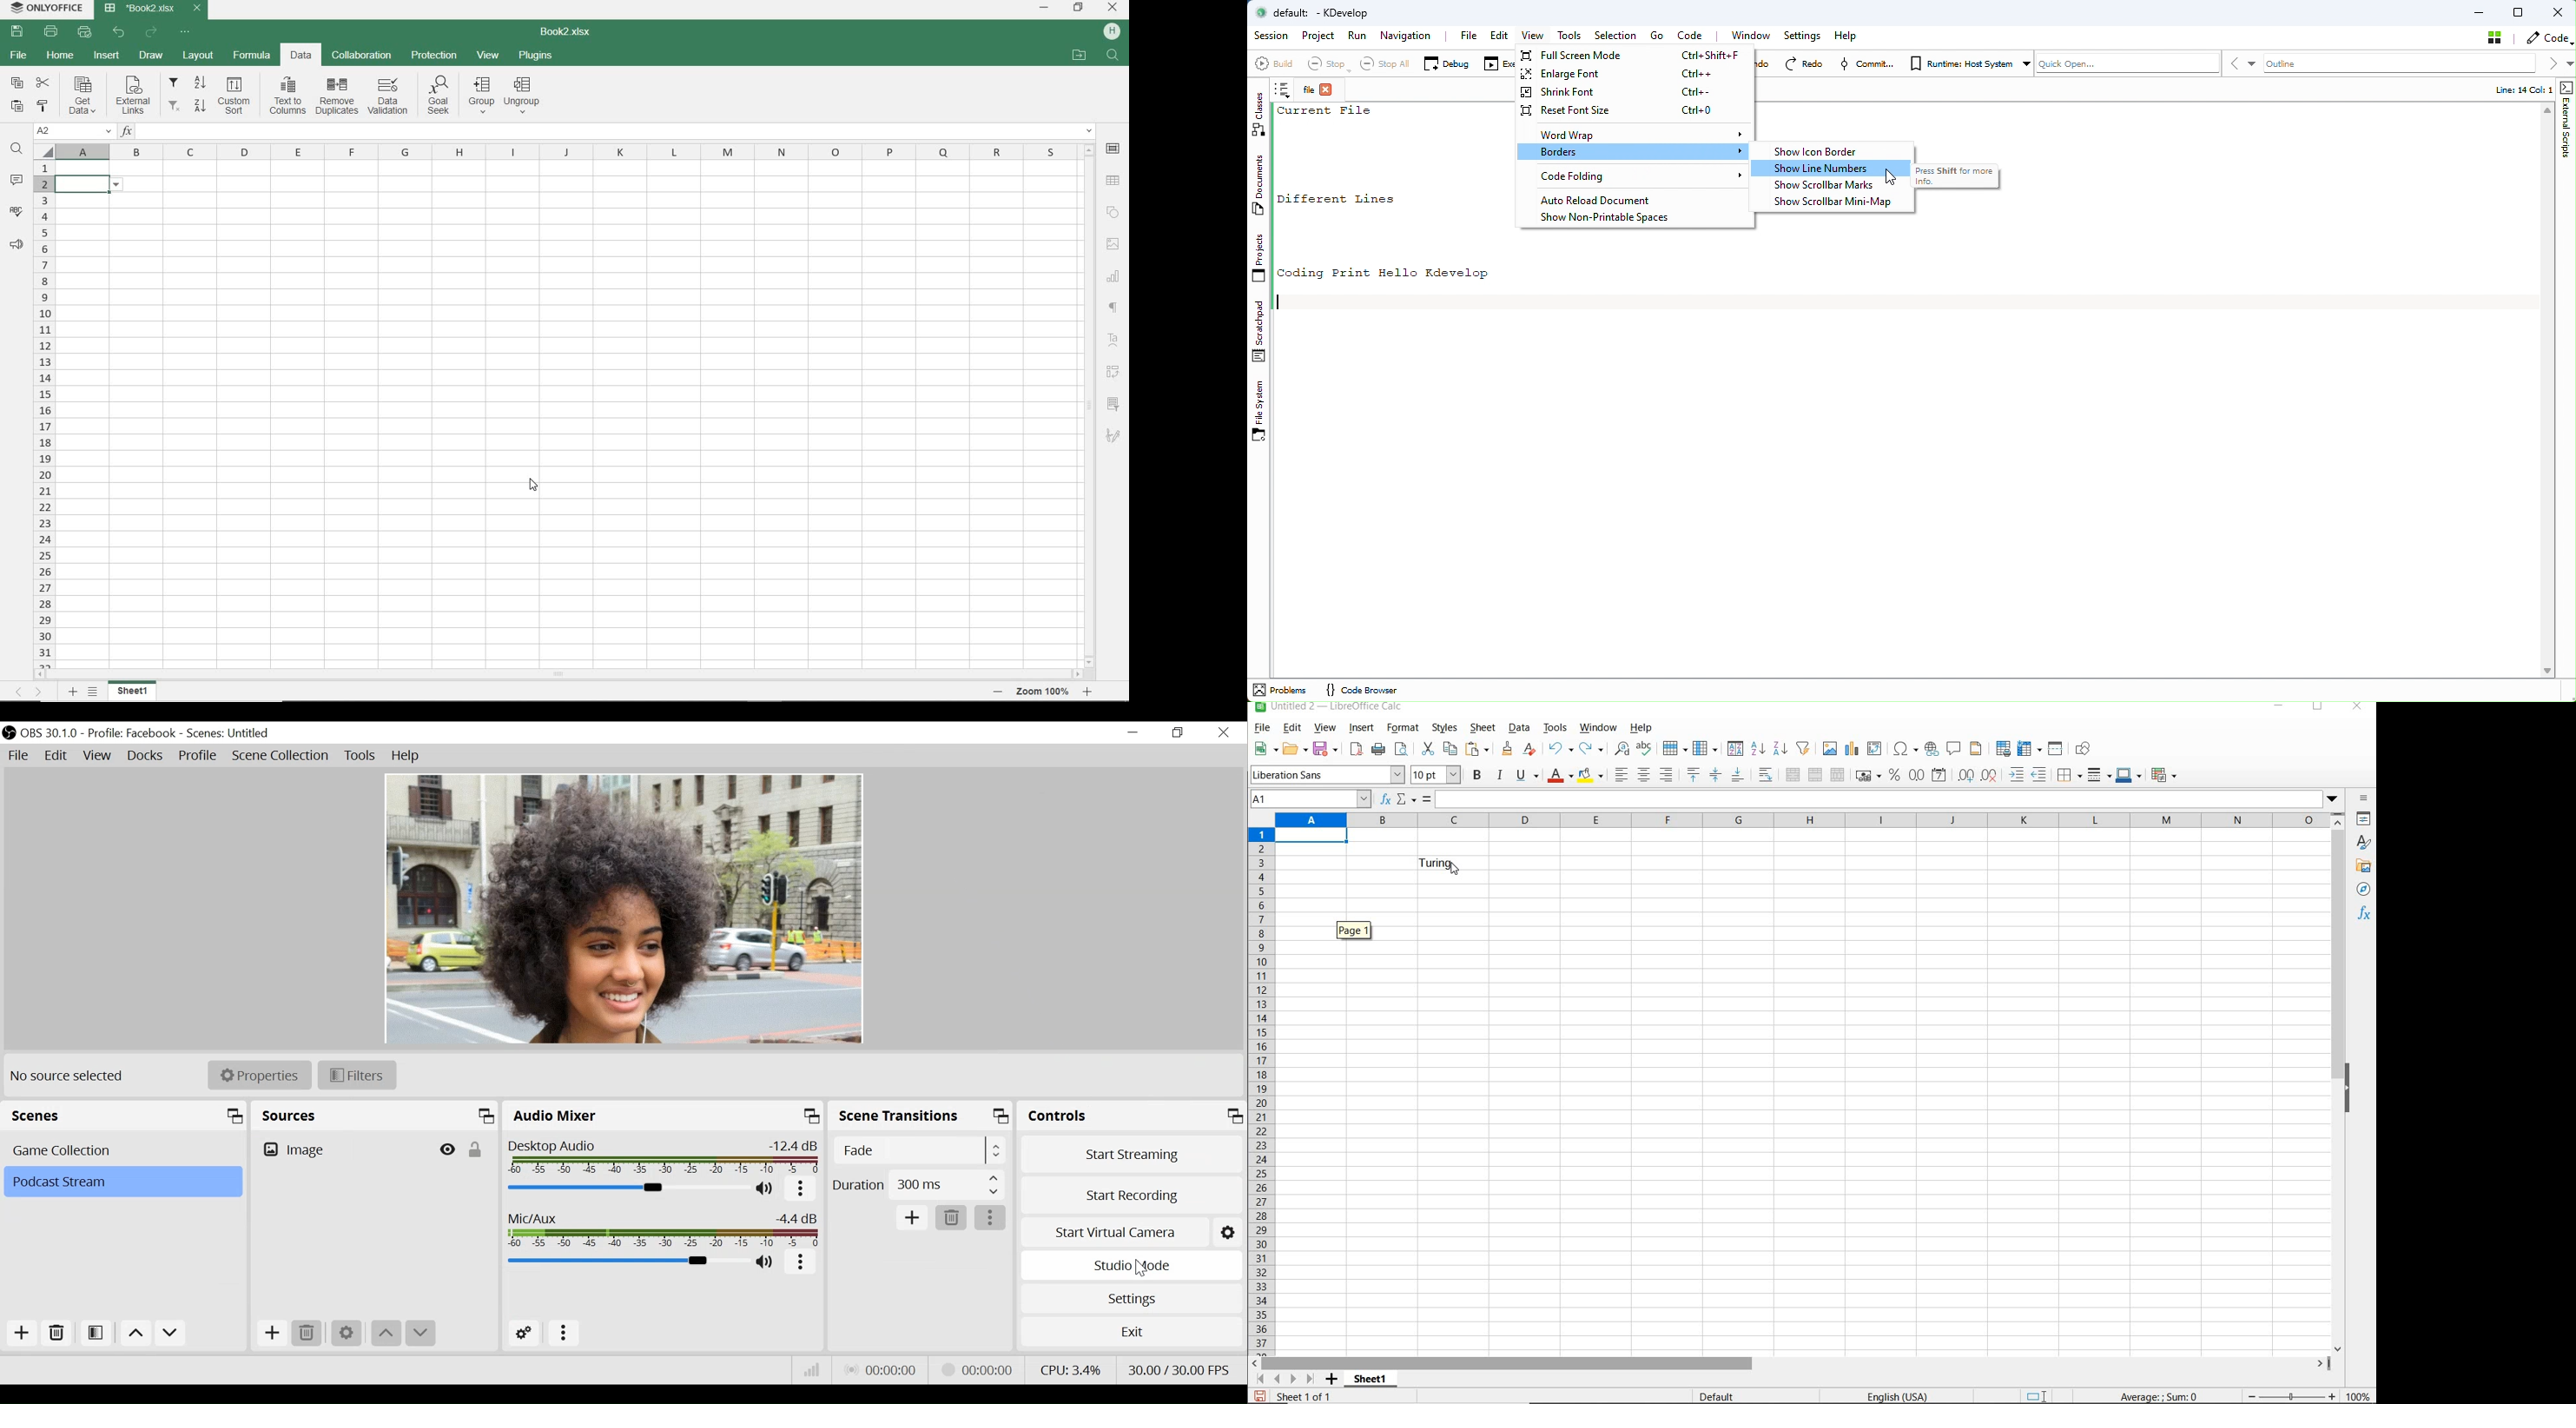 Image resolution: width=2576 pixels, height=1428 pixels. Describe the element at coordinates (1324, 64) in the screenshot. I see `Stop` at that location.